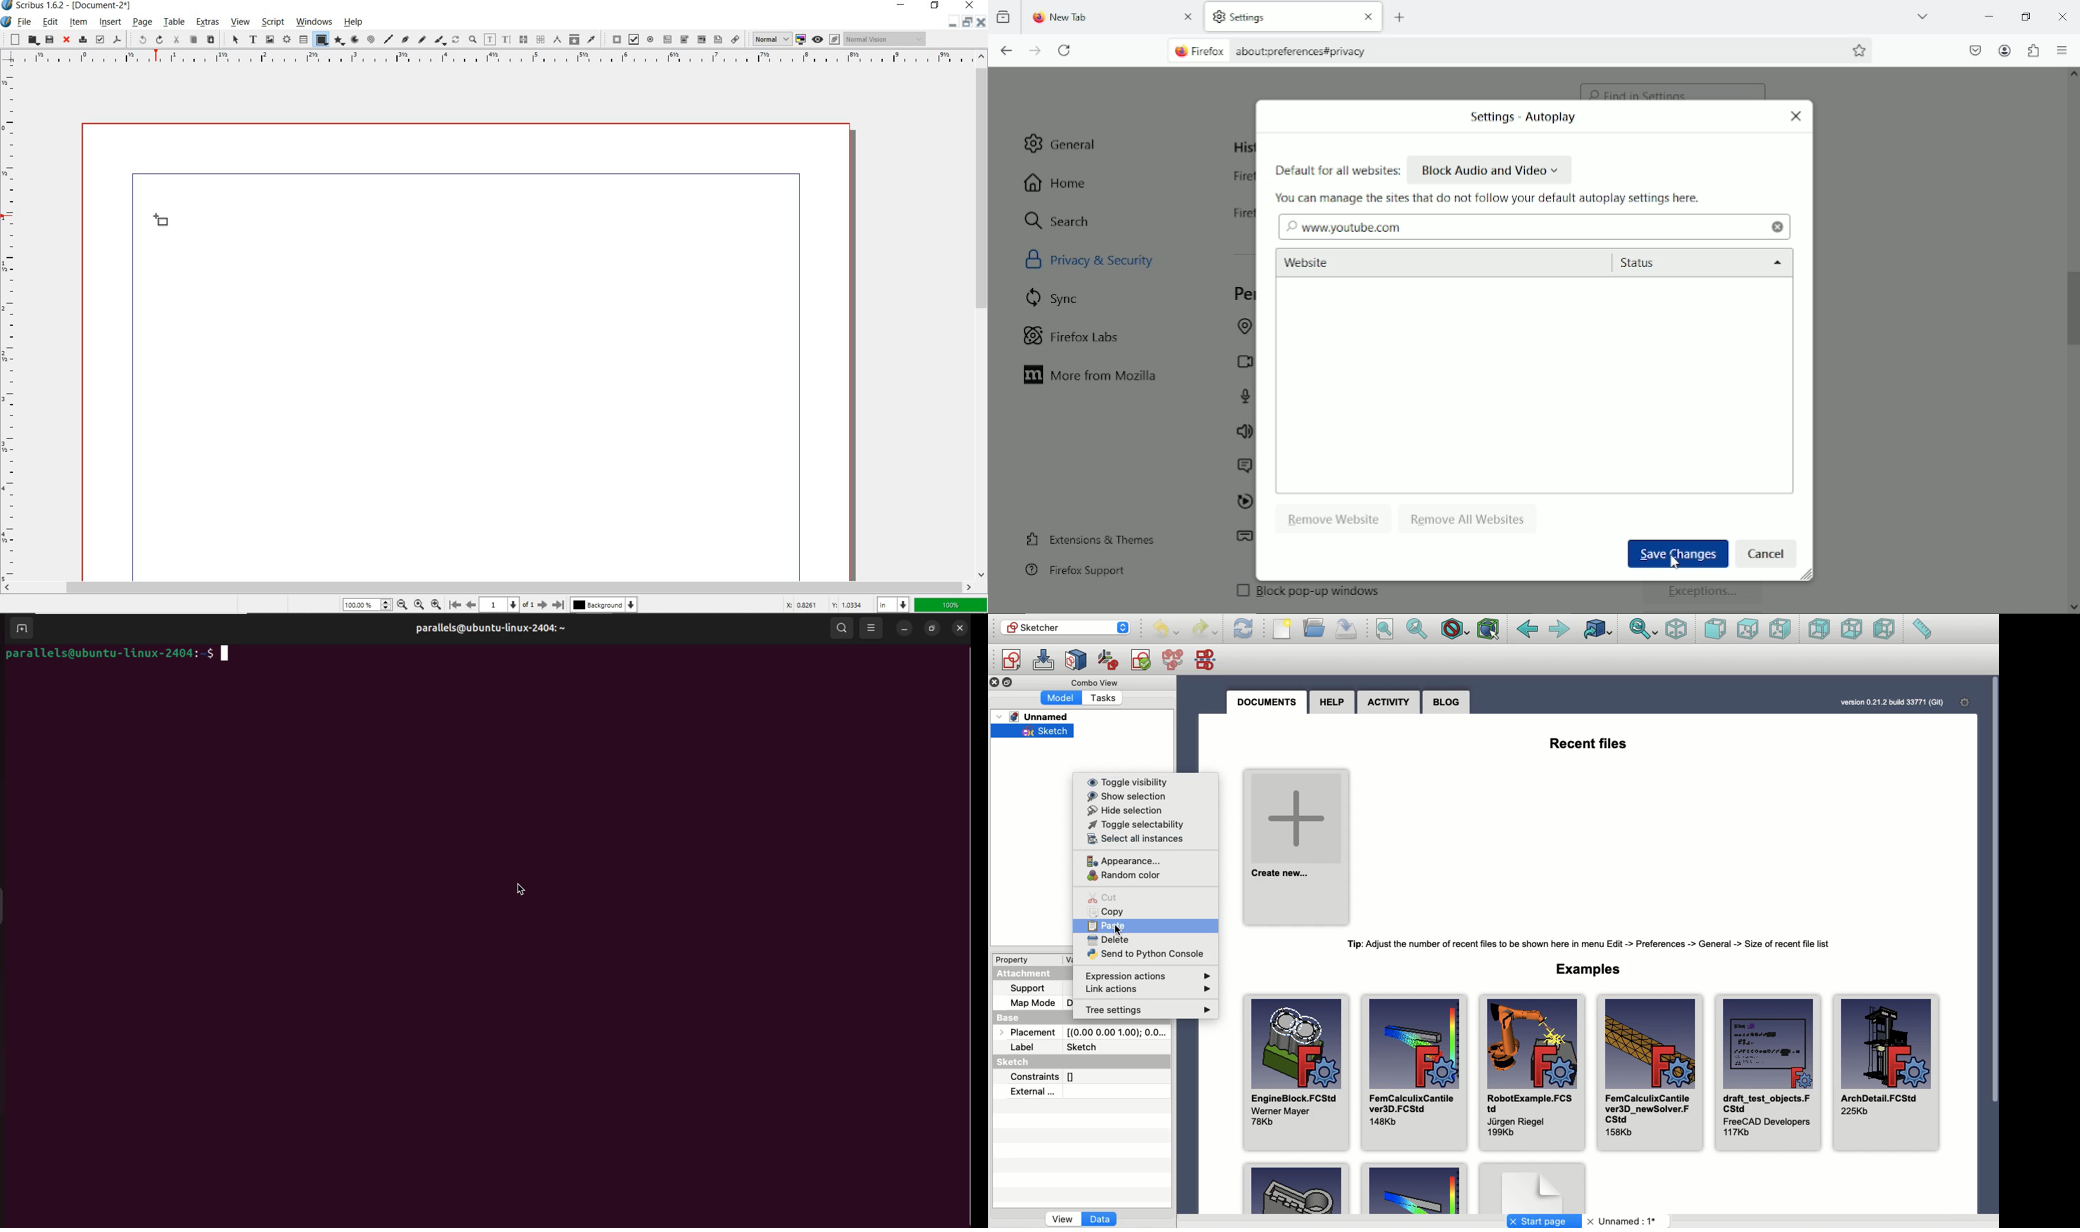 The width and height of the screenshot is (2100, 1232). I want to click on Constraints, so click(1038, 1076).